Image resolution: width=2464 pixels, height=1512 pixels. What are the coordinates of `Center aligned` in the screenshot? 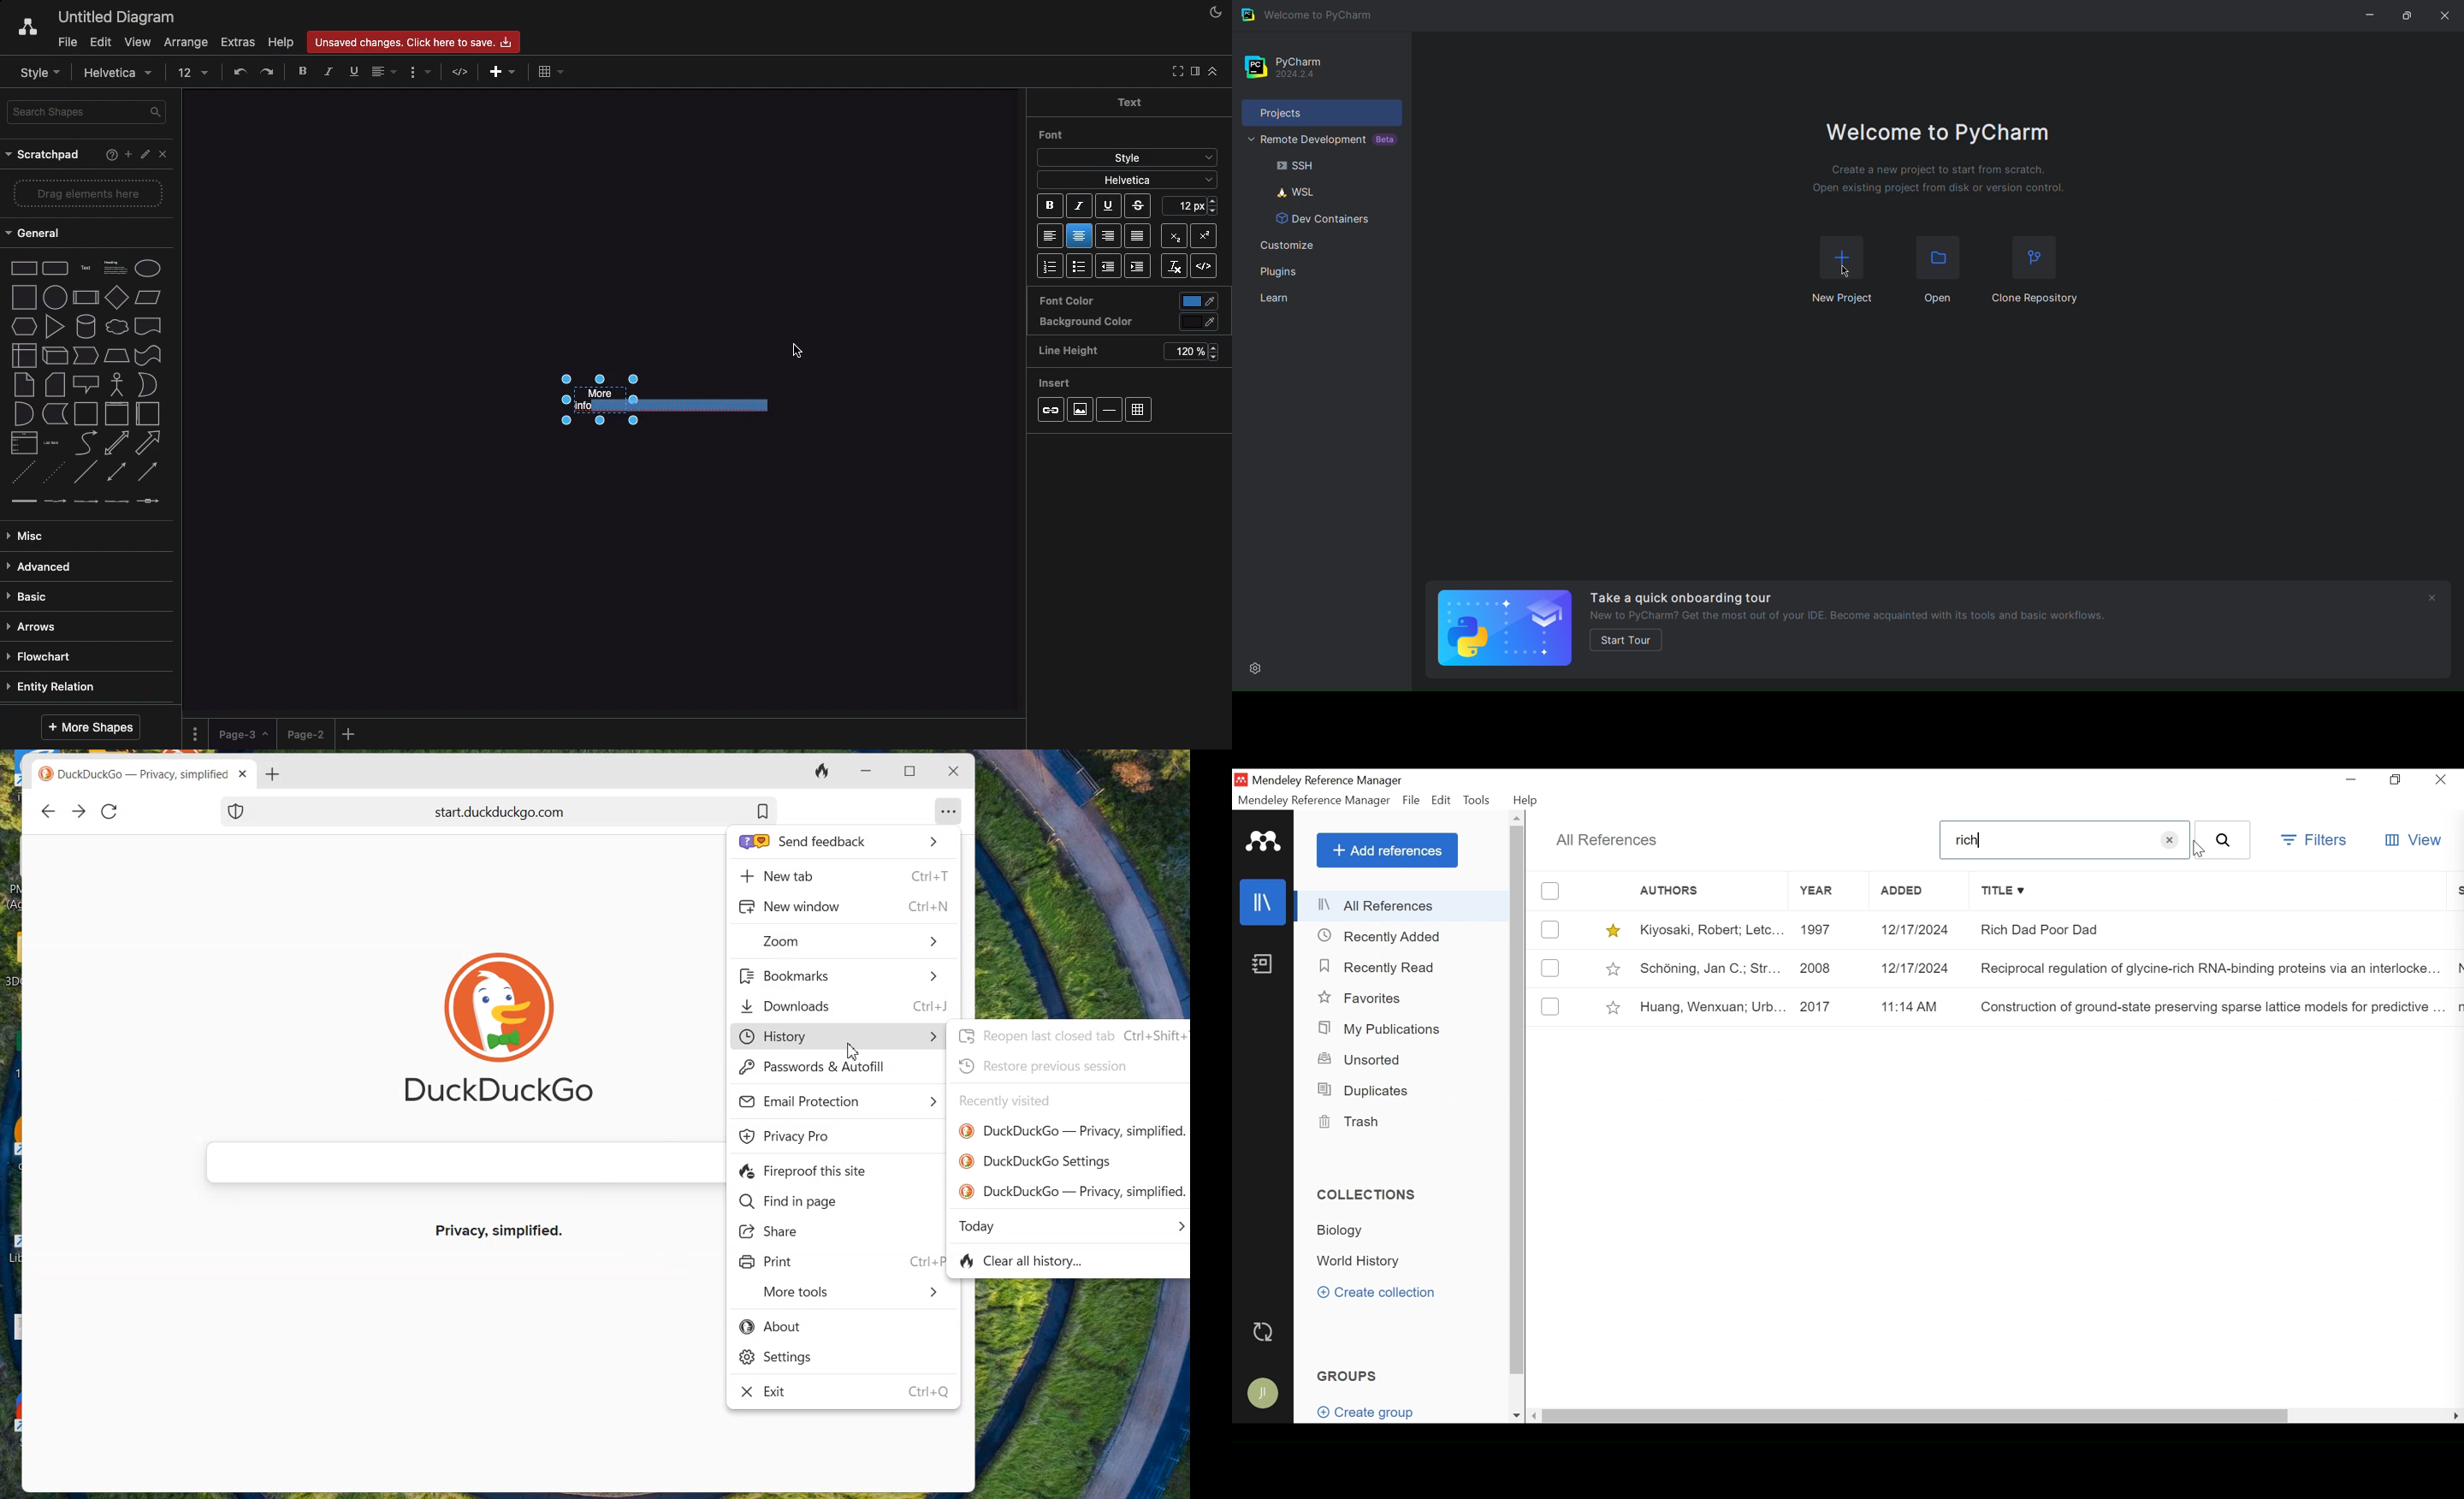 It's located at (1081, 236).